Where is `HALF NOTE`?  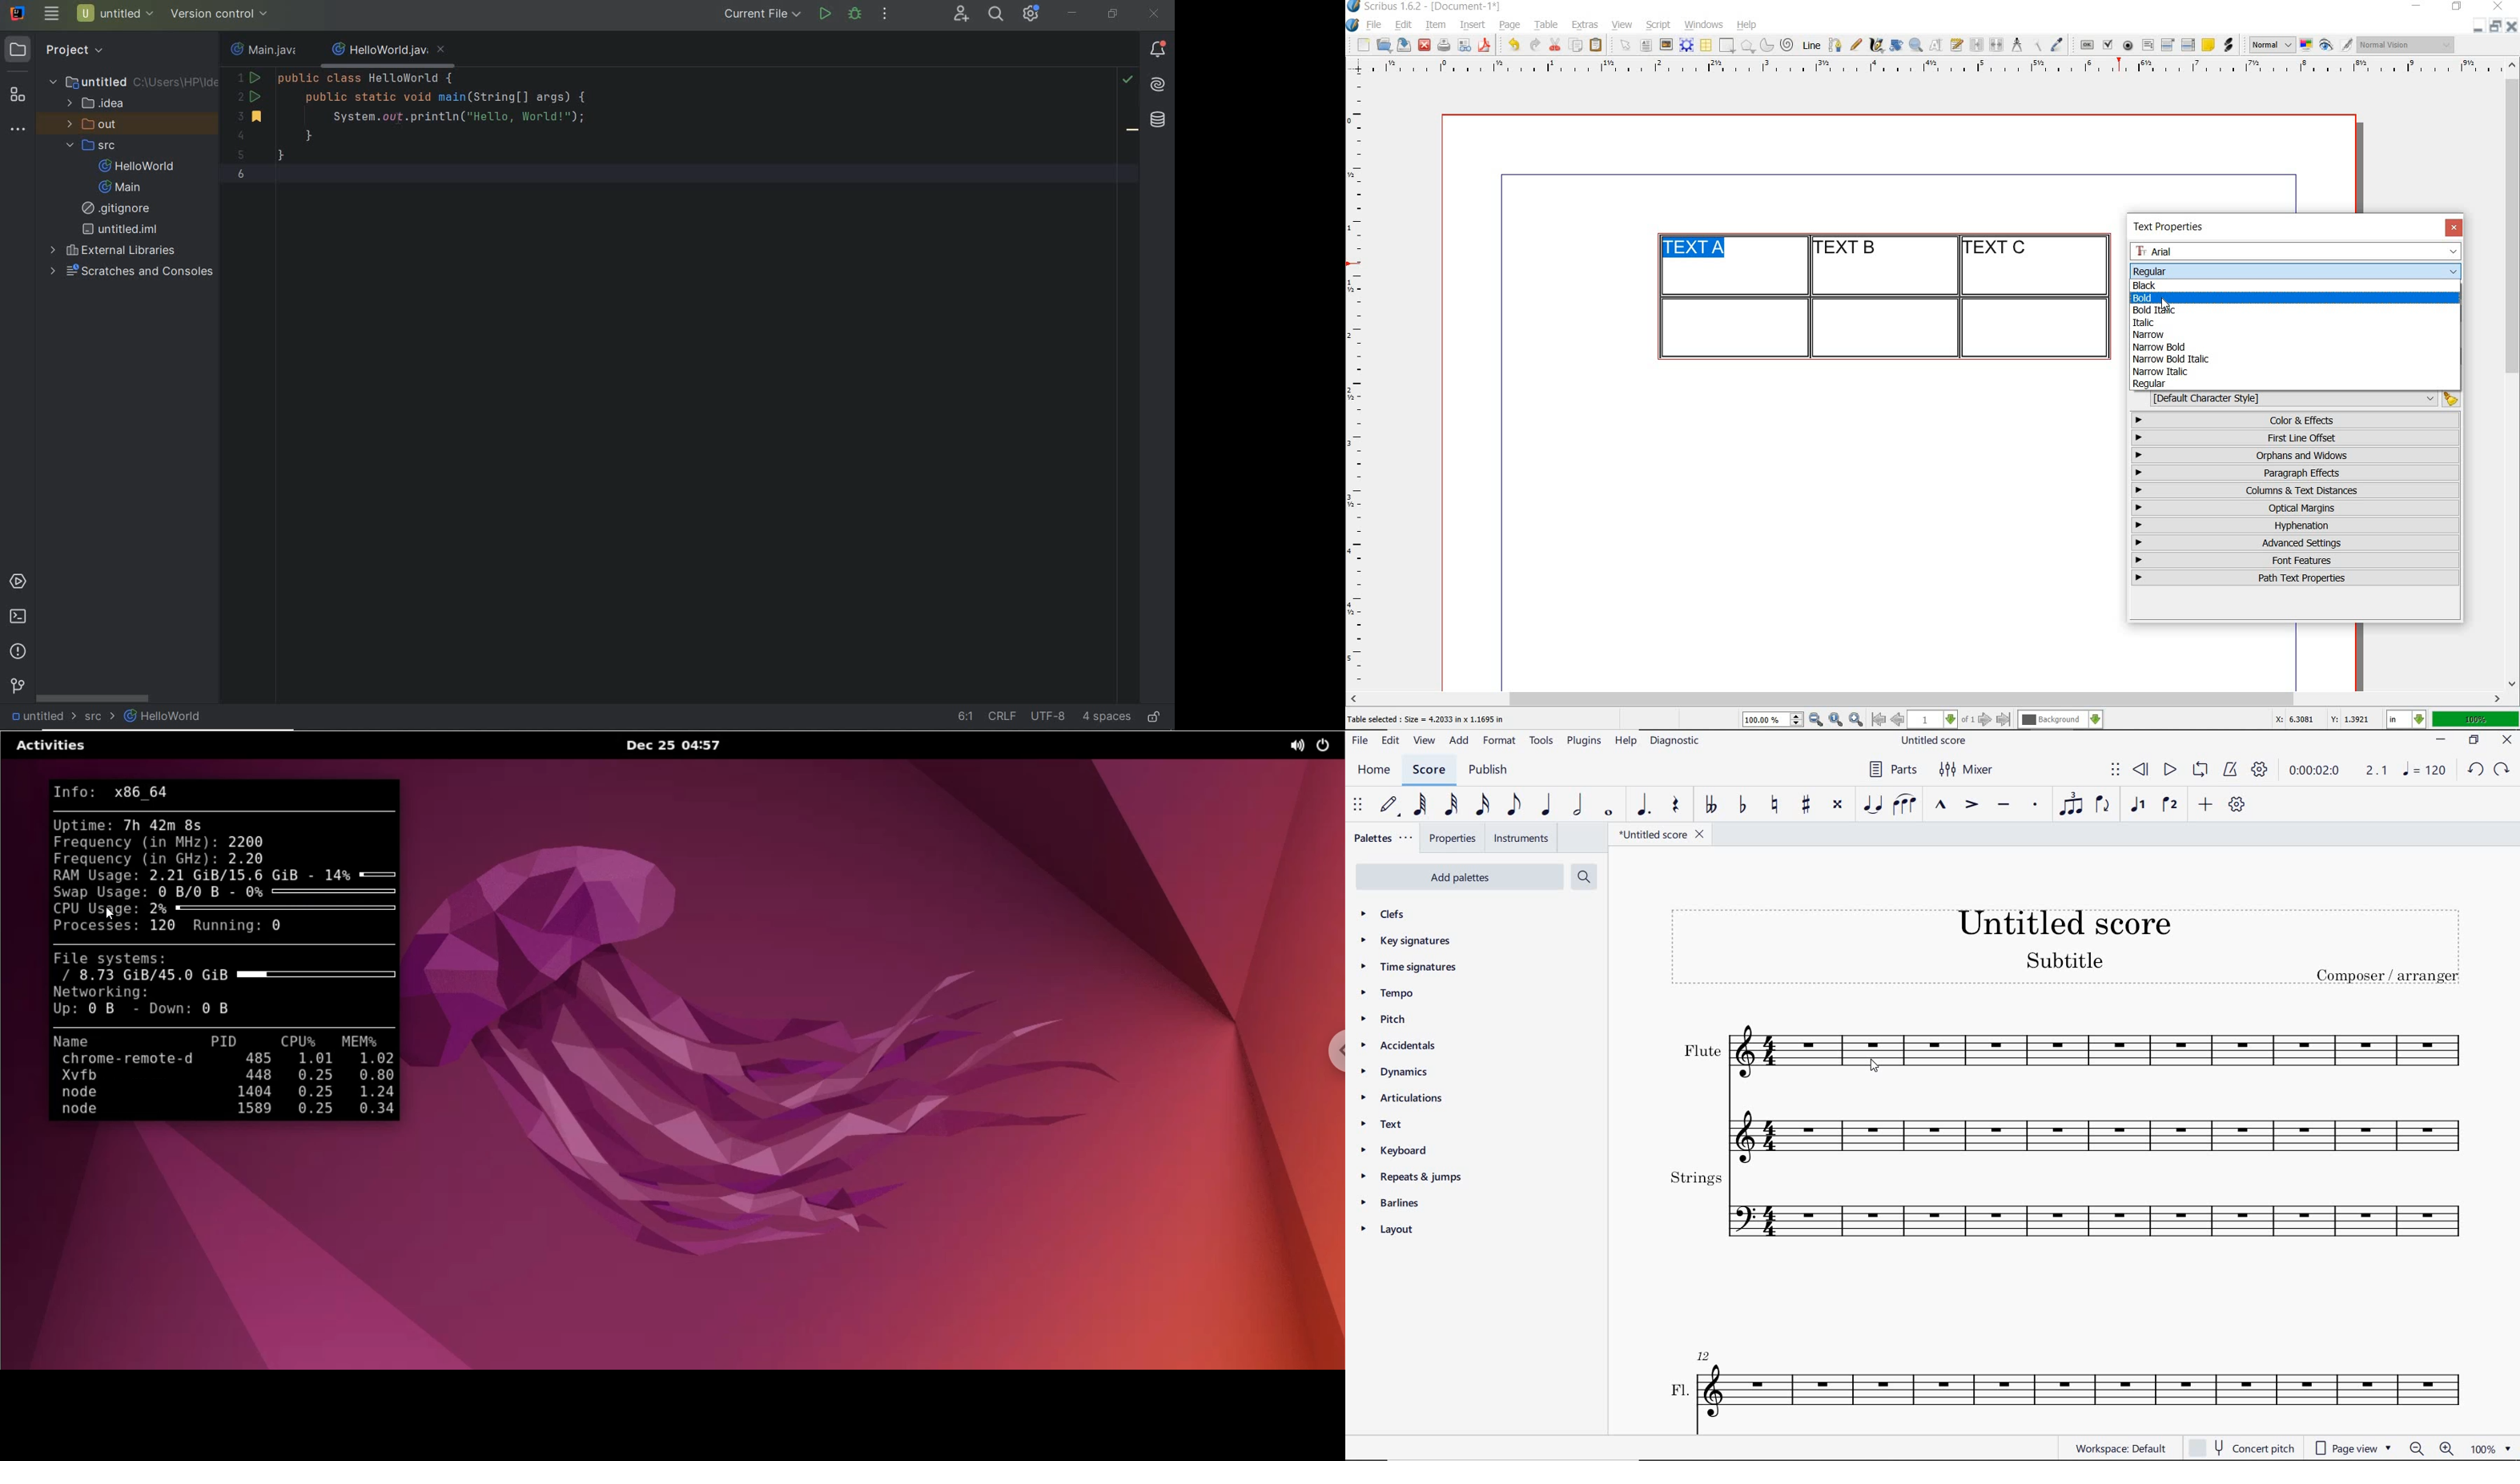
HALF NOTE is located at coordinates (1580, 805).